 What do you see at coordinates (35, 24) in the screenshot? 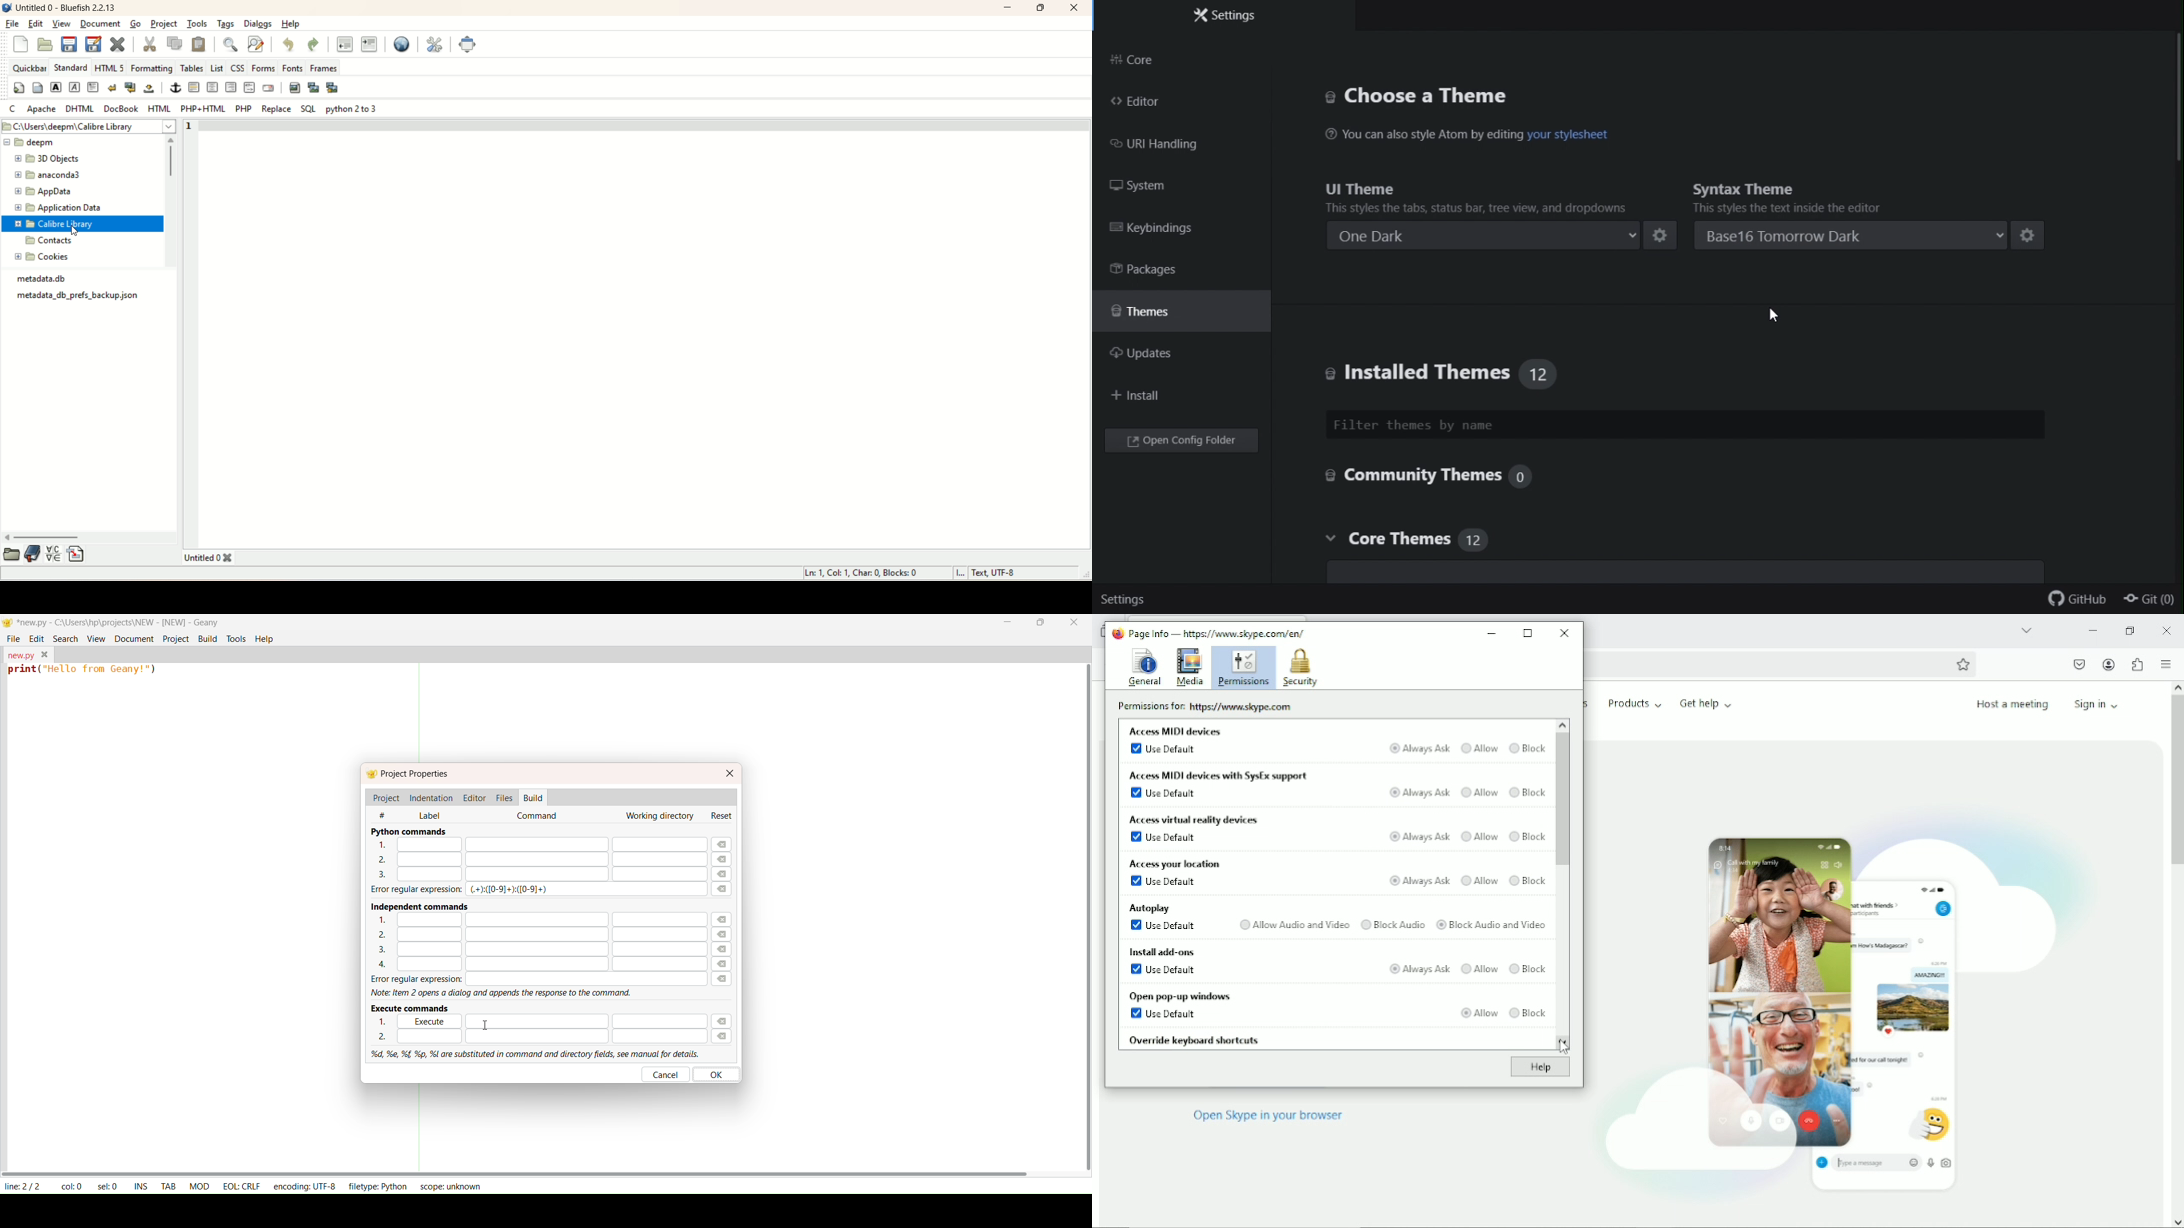
I see `edit` at bounding box center [35, 24].